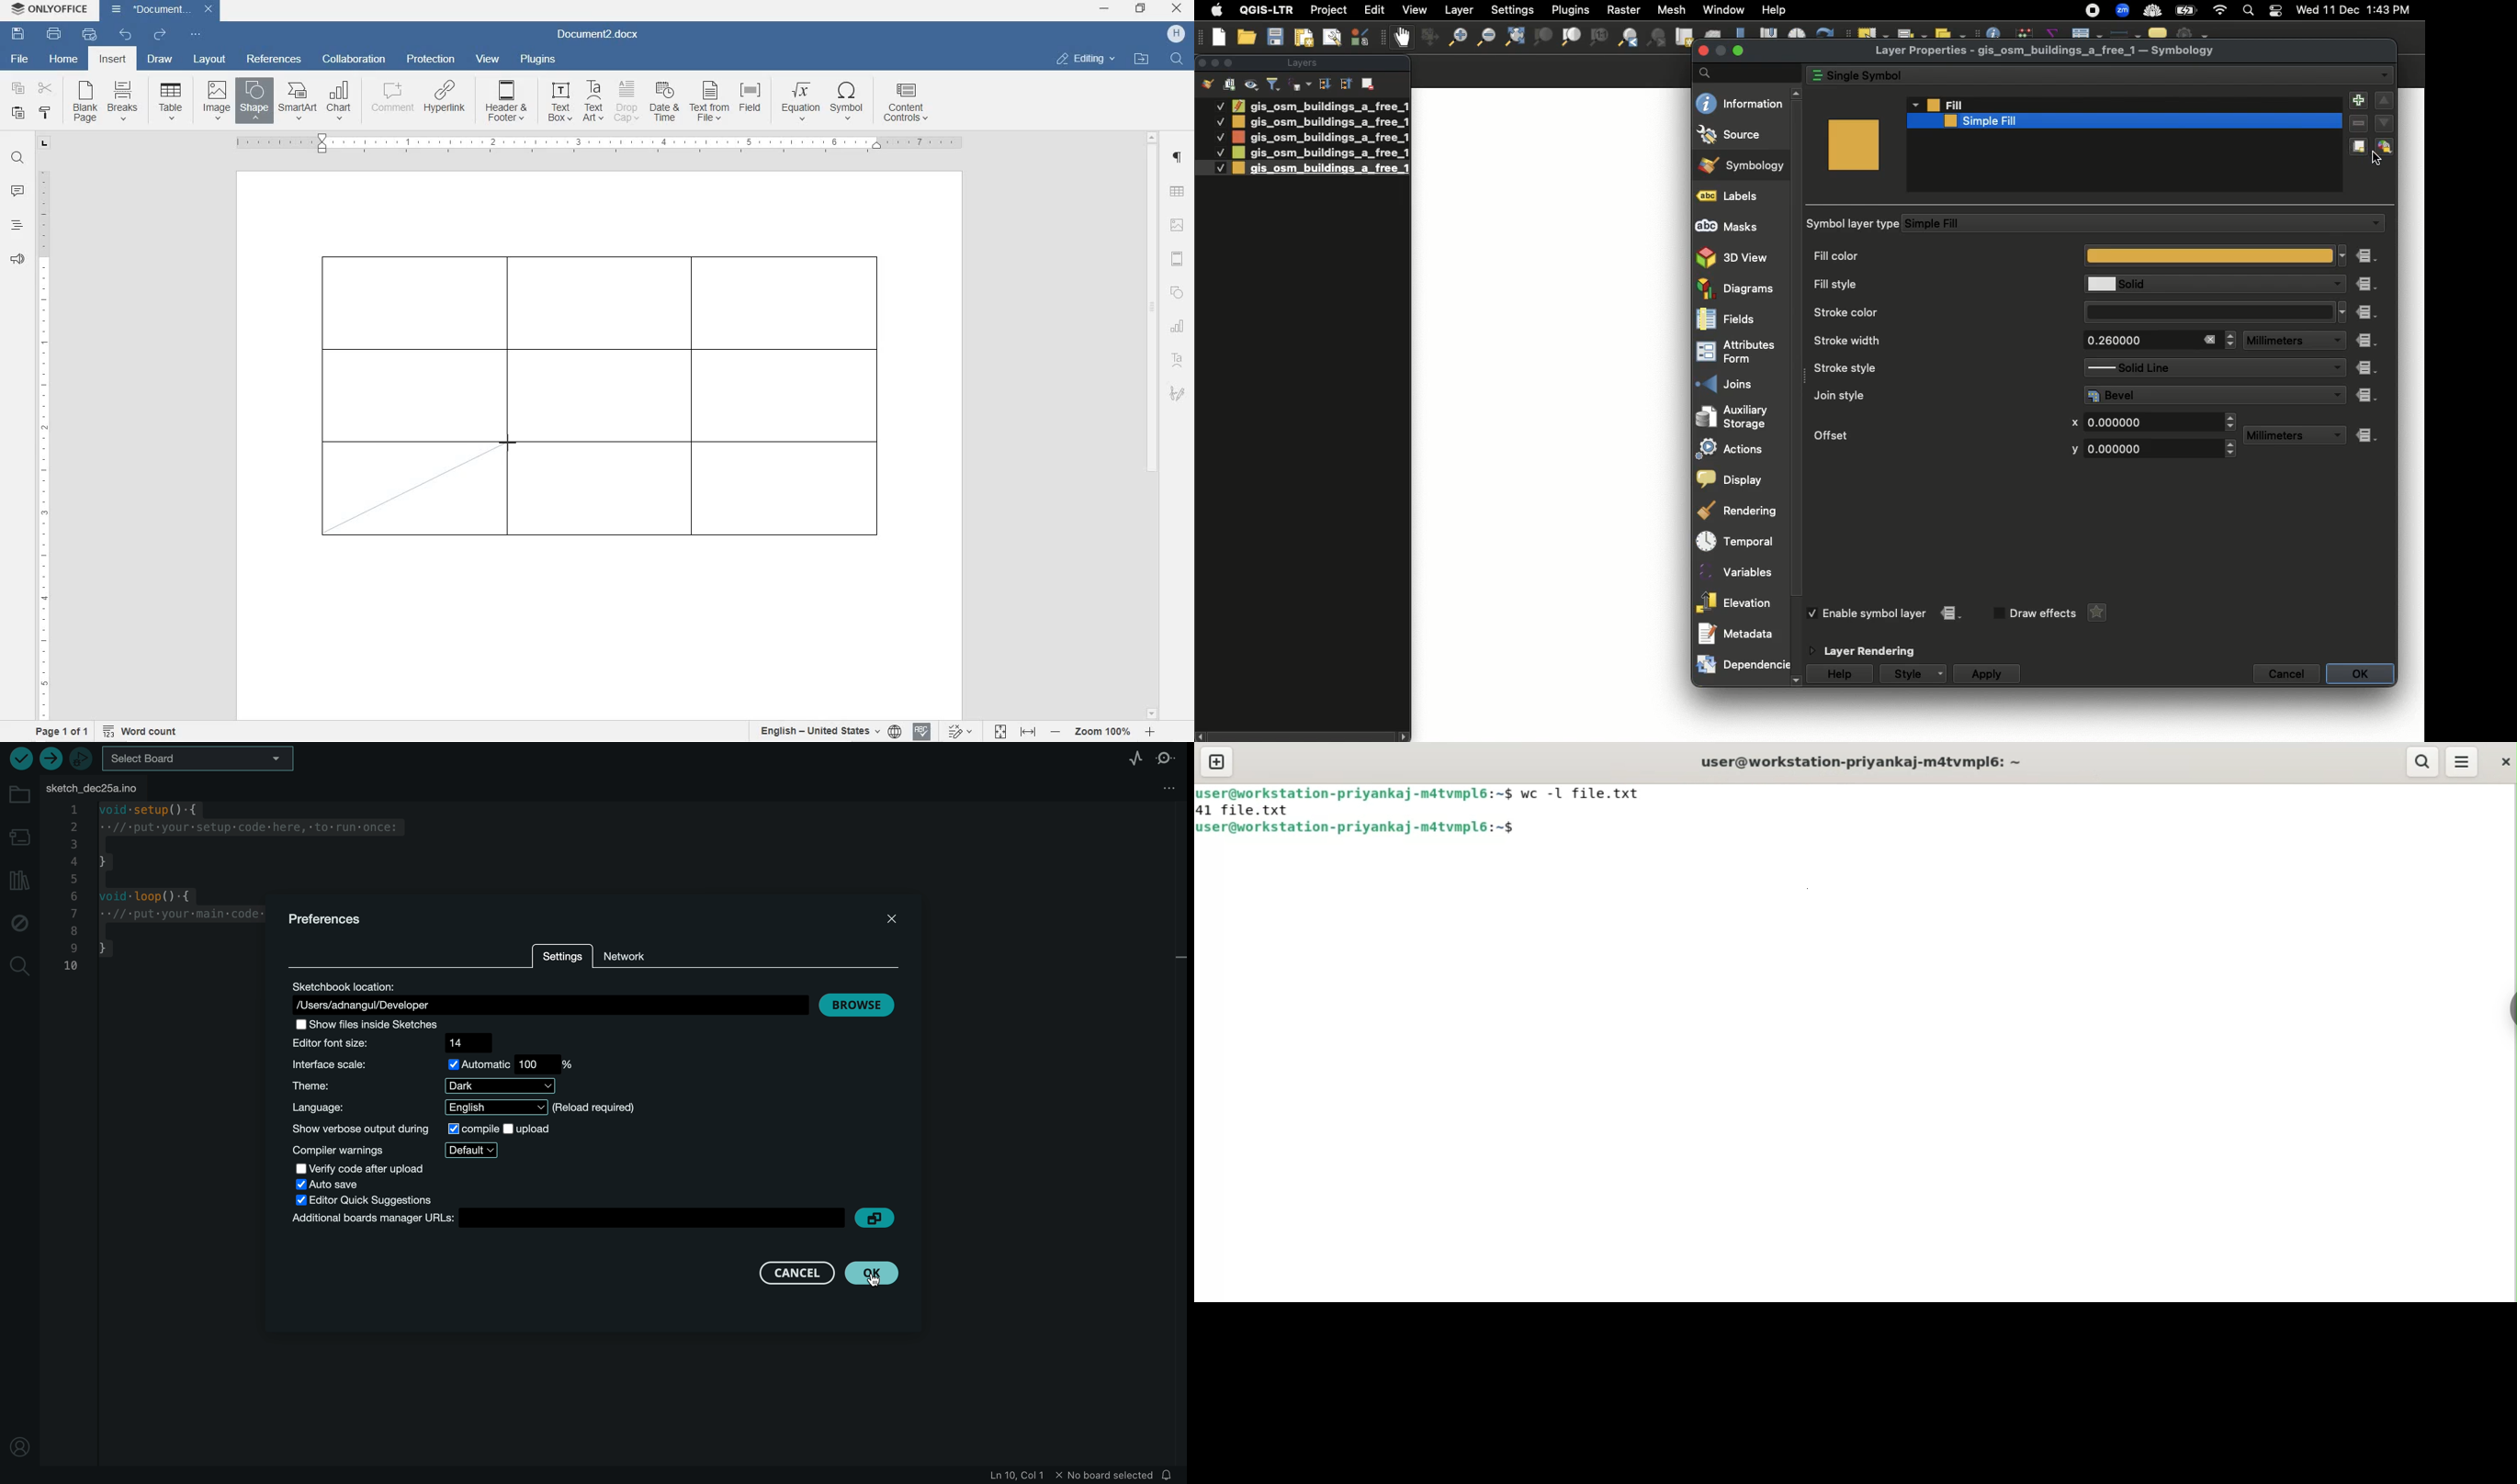  Describe the element at coordinates (1740, 256) in the screenshot. I see `3D view` at that location.